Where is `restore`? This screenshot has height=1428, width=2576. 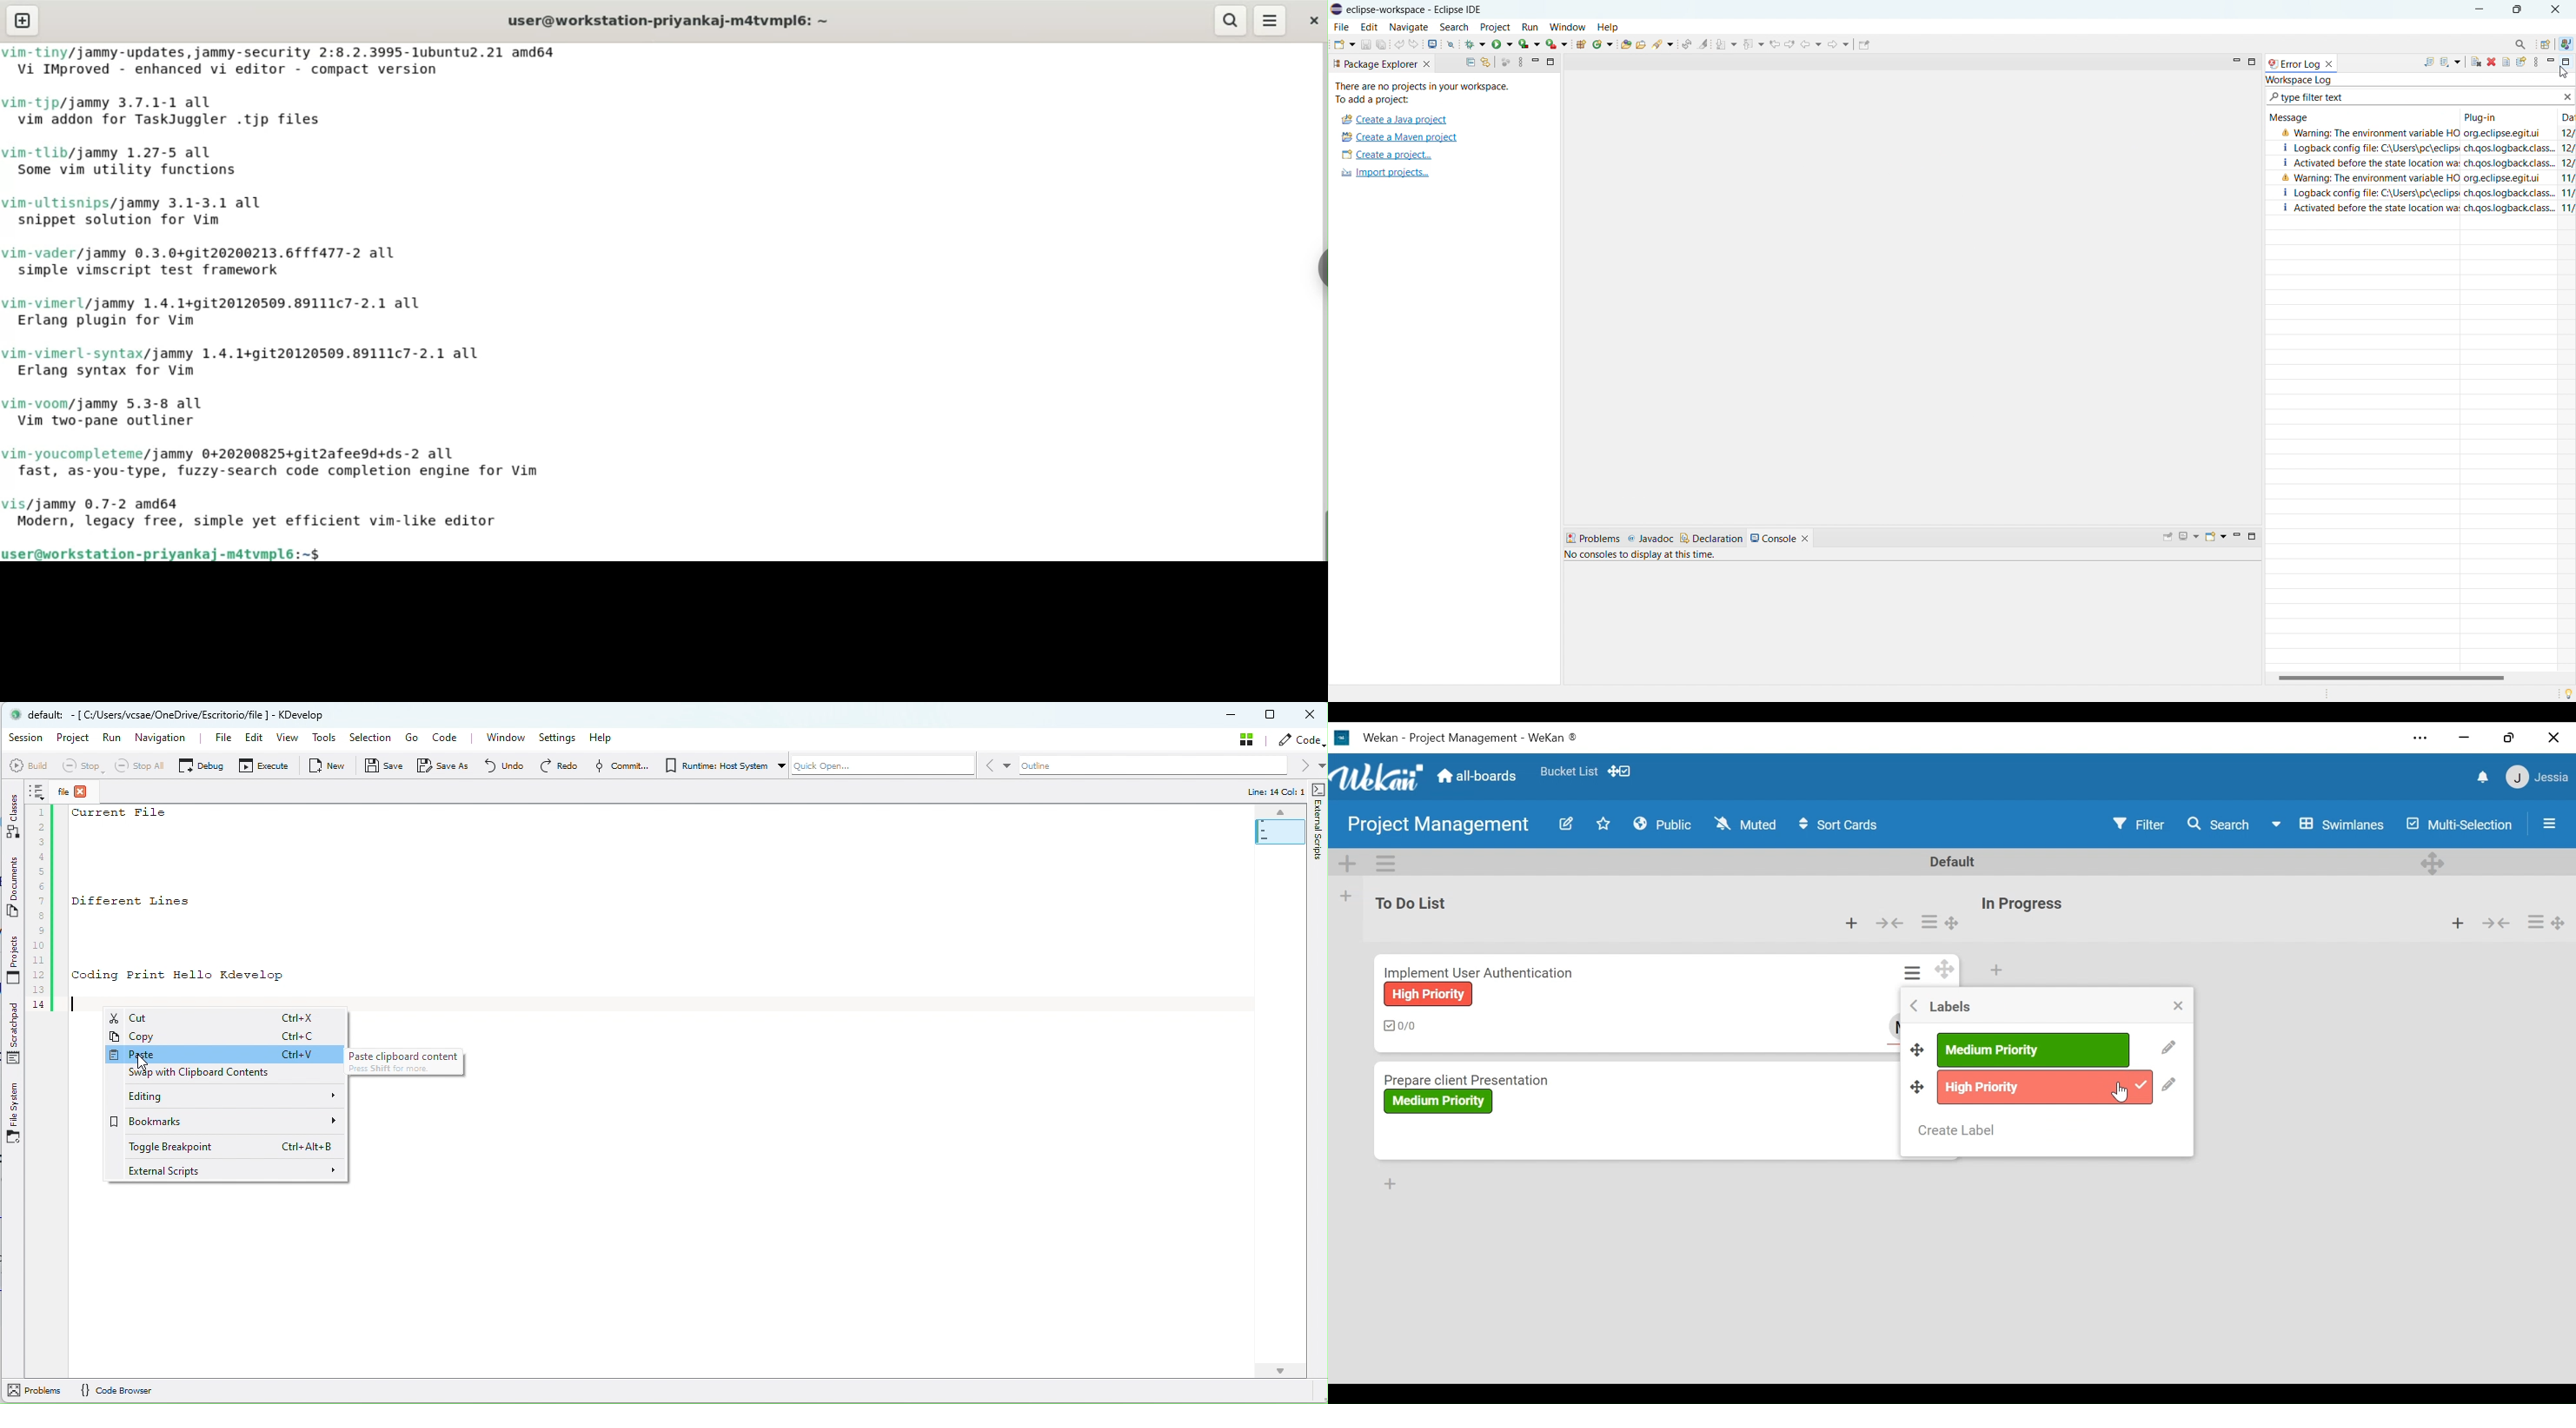
restore is located at coordinates (2509, 737).